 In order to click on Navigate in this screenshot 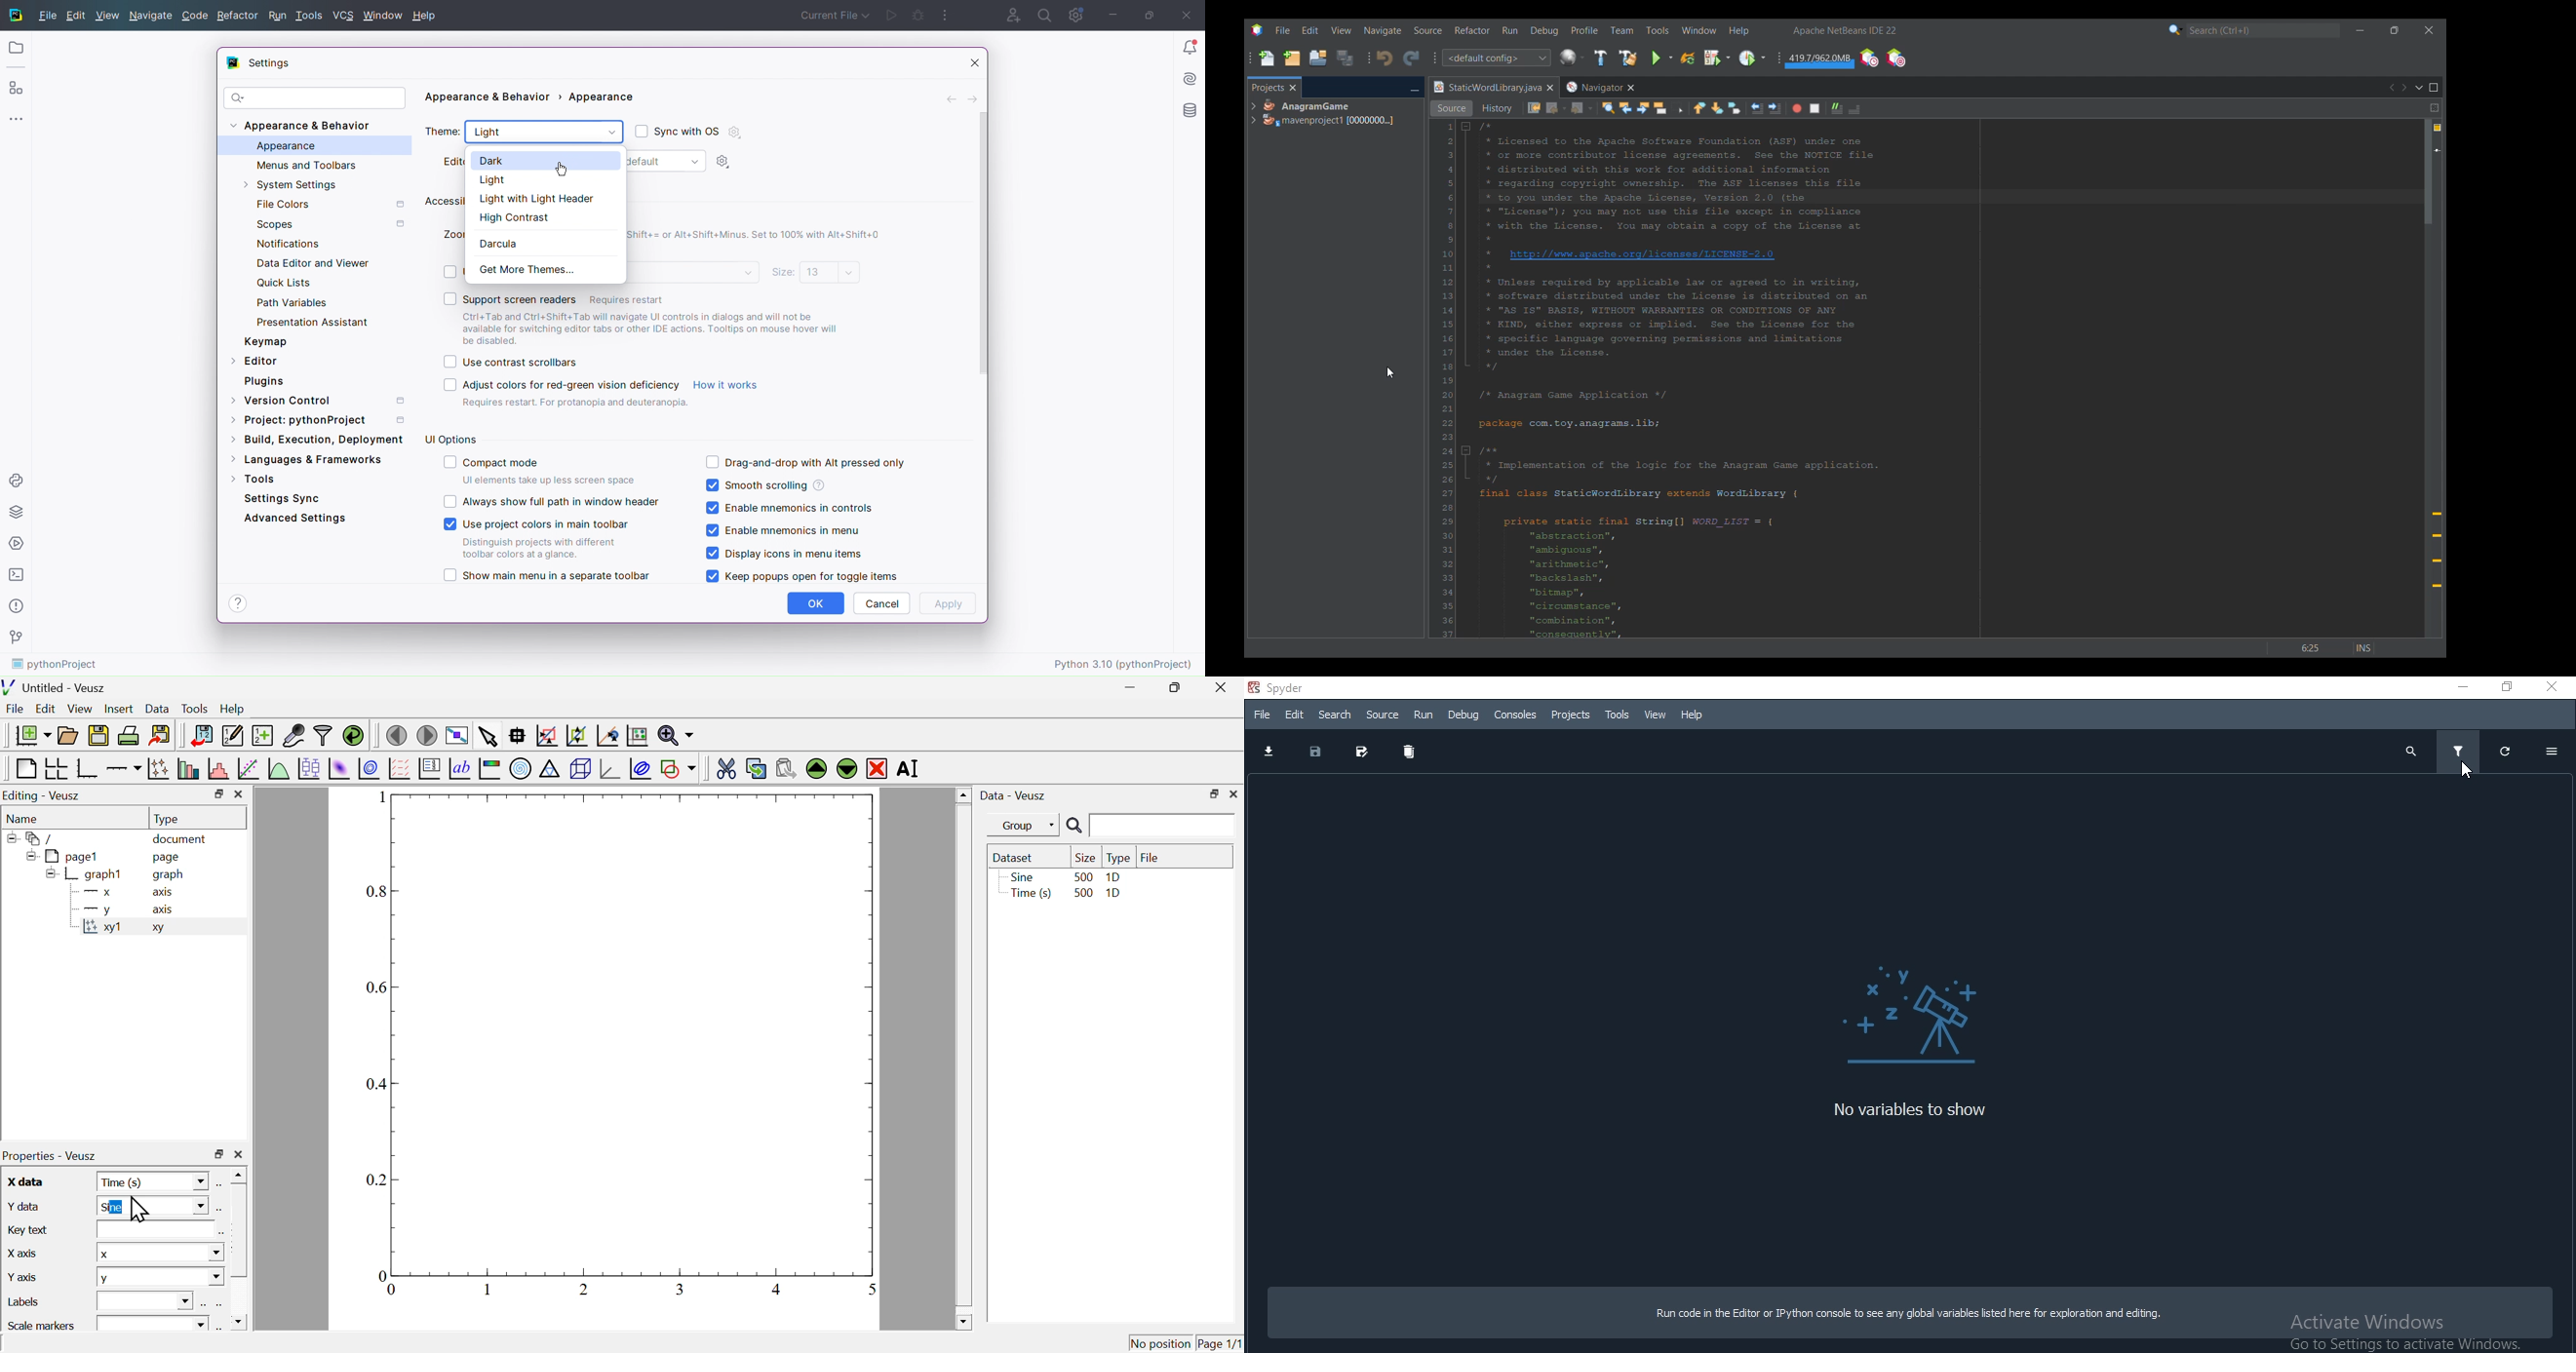, I will do `click(152, 15)`.